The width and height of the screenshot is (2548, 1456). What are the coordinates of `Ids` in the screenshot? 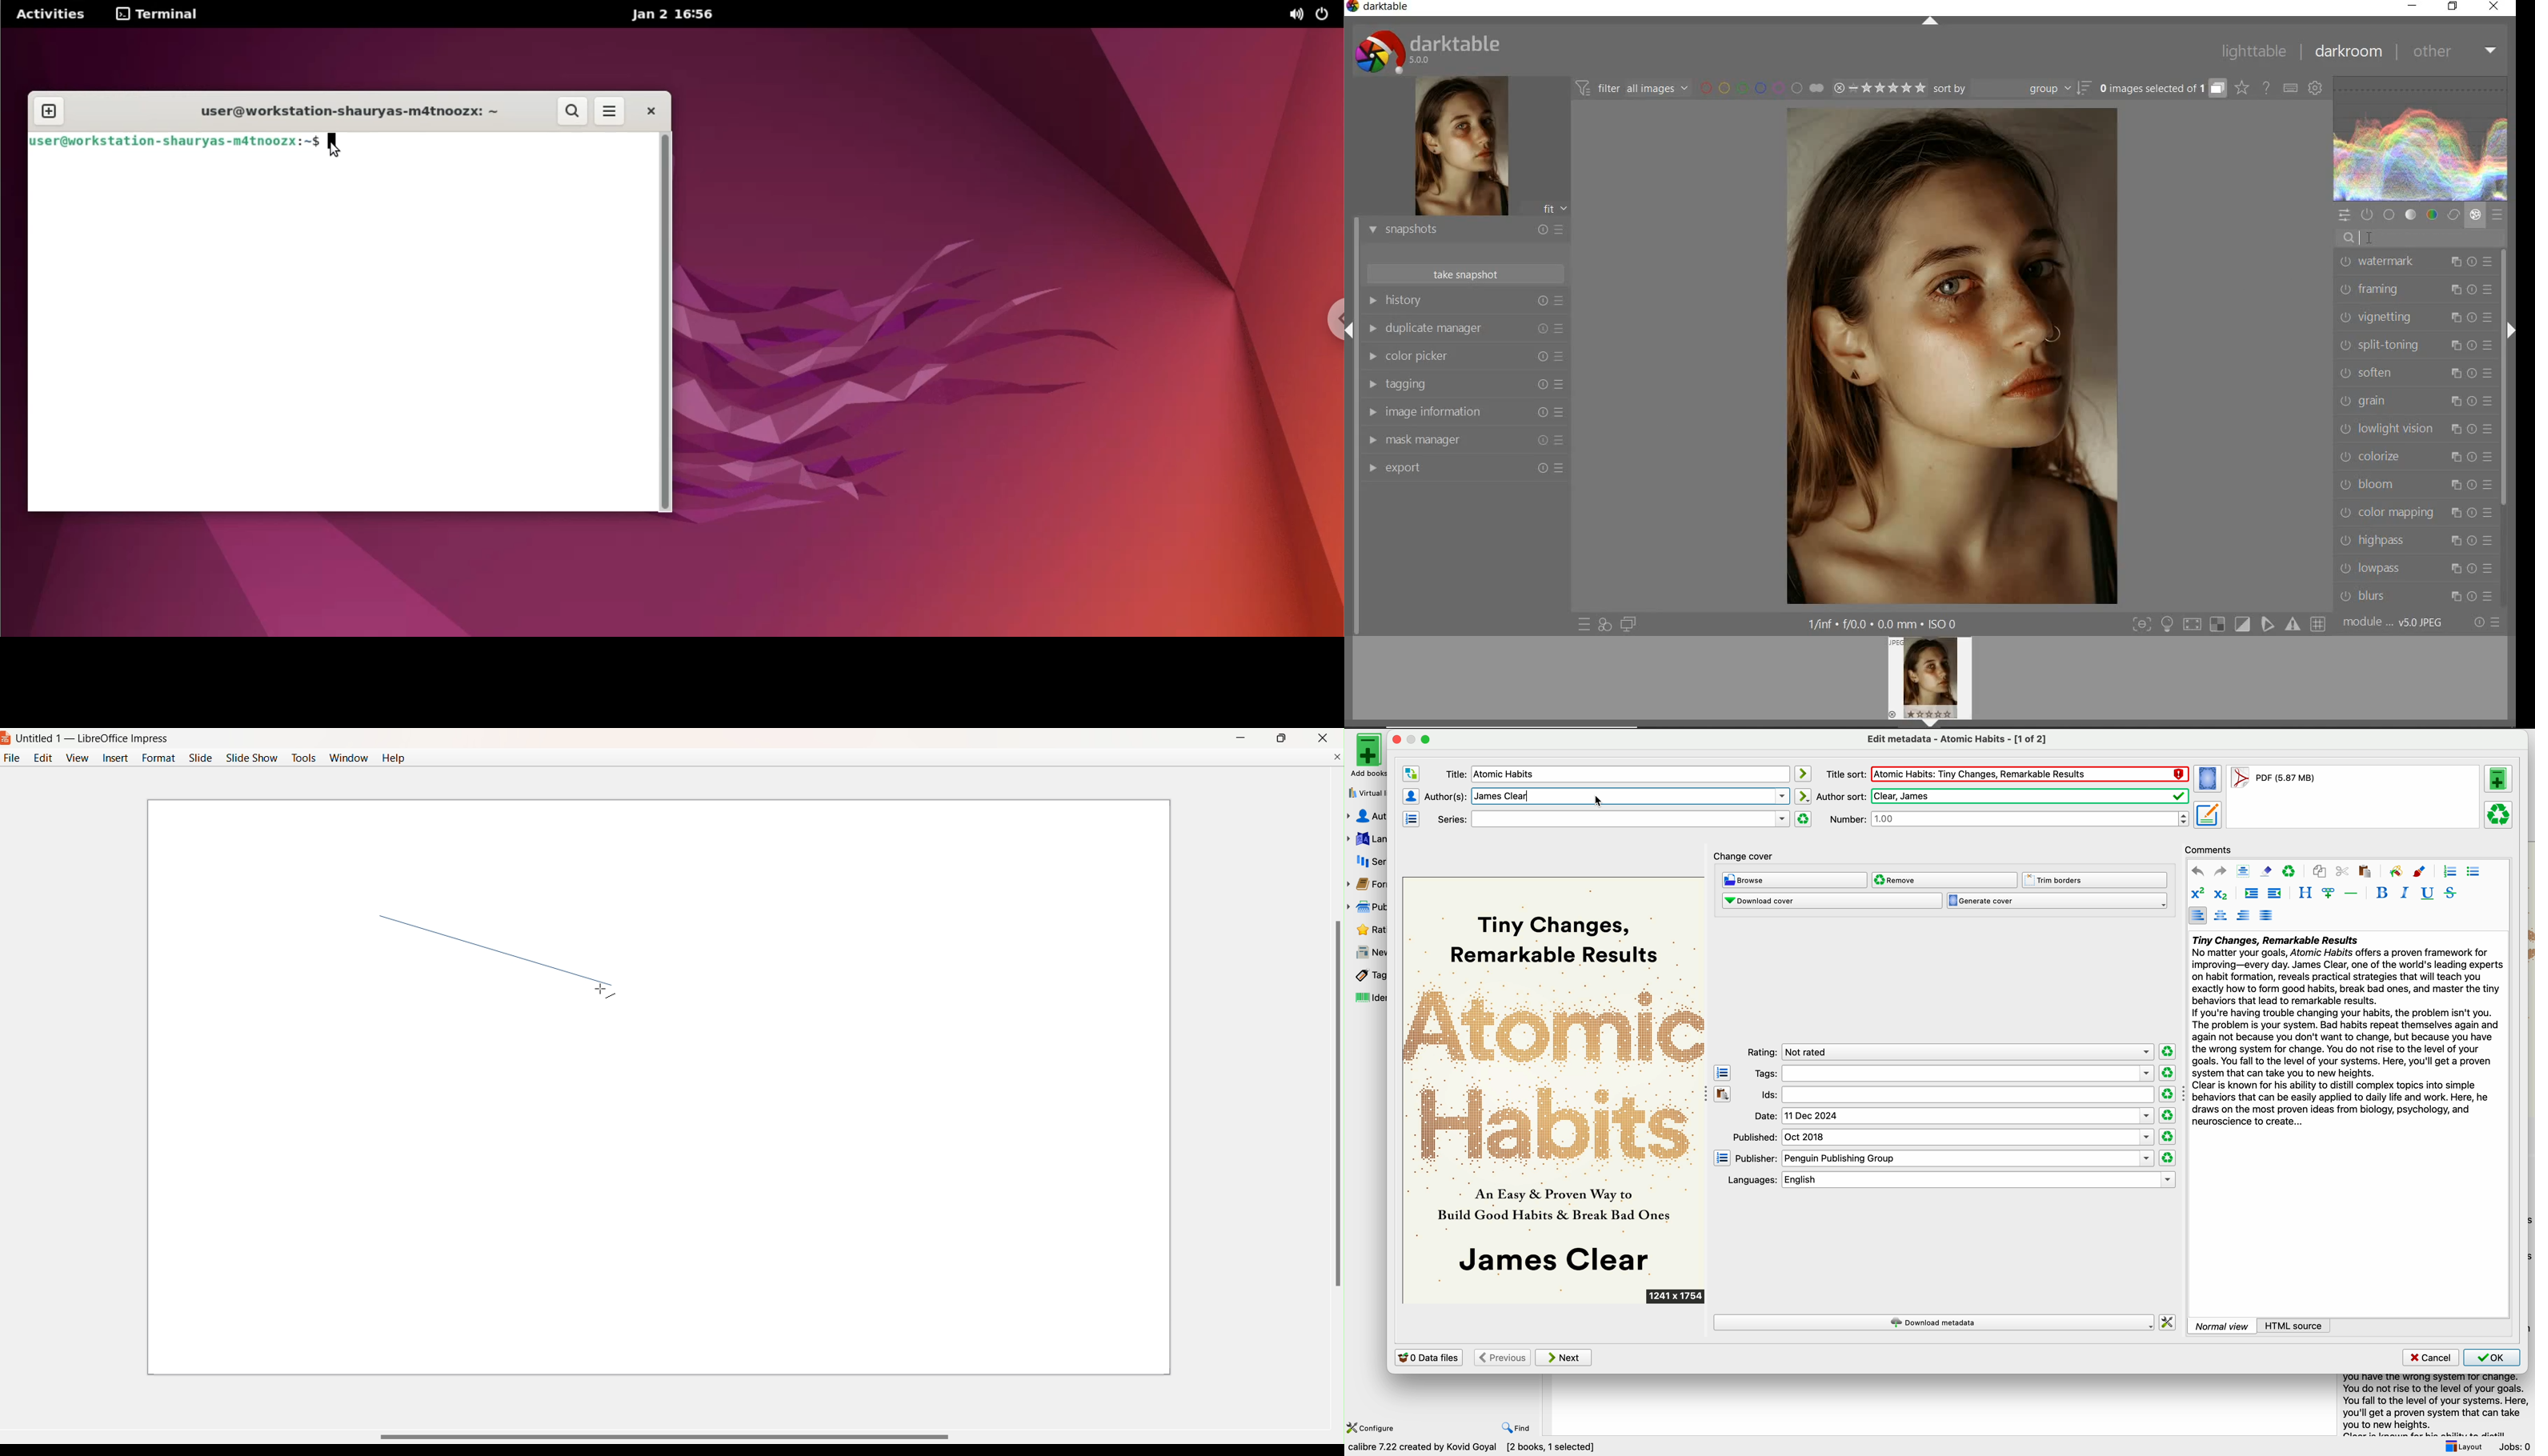 It's located at (1956, 1095).